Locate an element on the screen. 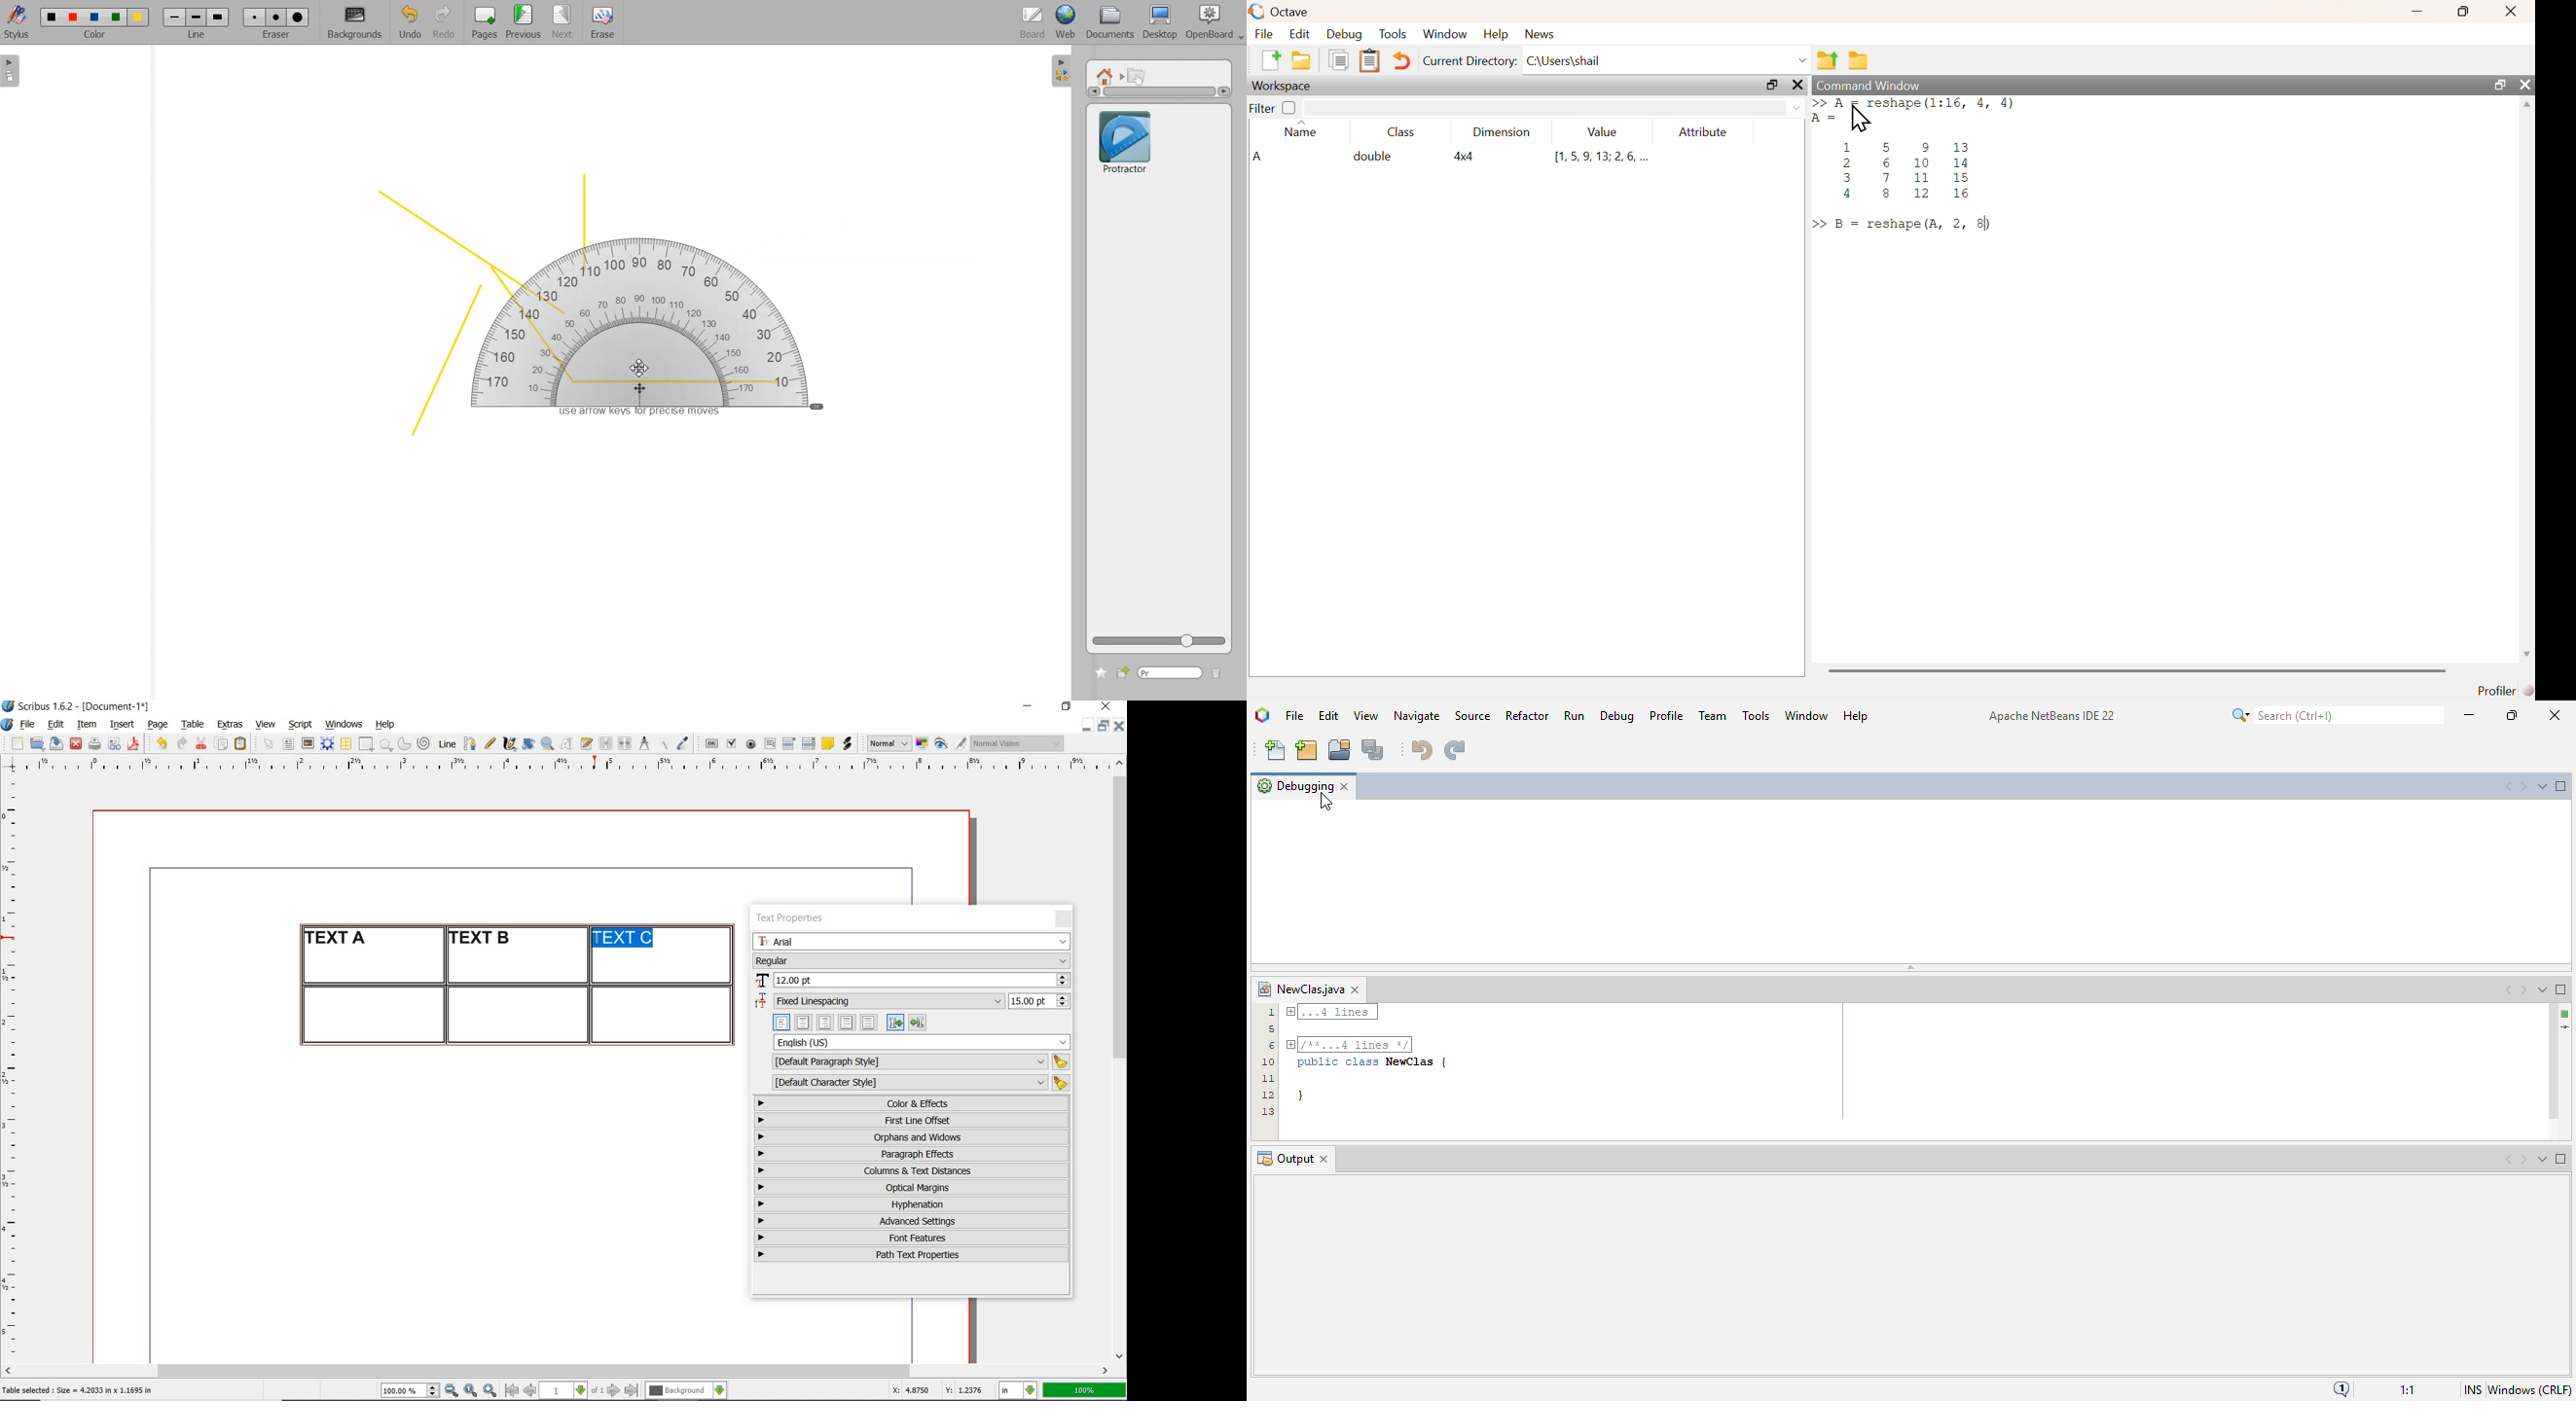 This screenshot has height=1428, width=2576. shape is located at coordinates (368, 745).